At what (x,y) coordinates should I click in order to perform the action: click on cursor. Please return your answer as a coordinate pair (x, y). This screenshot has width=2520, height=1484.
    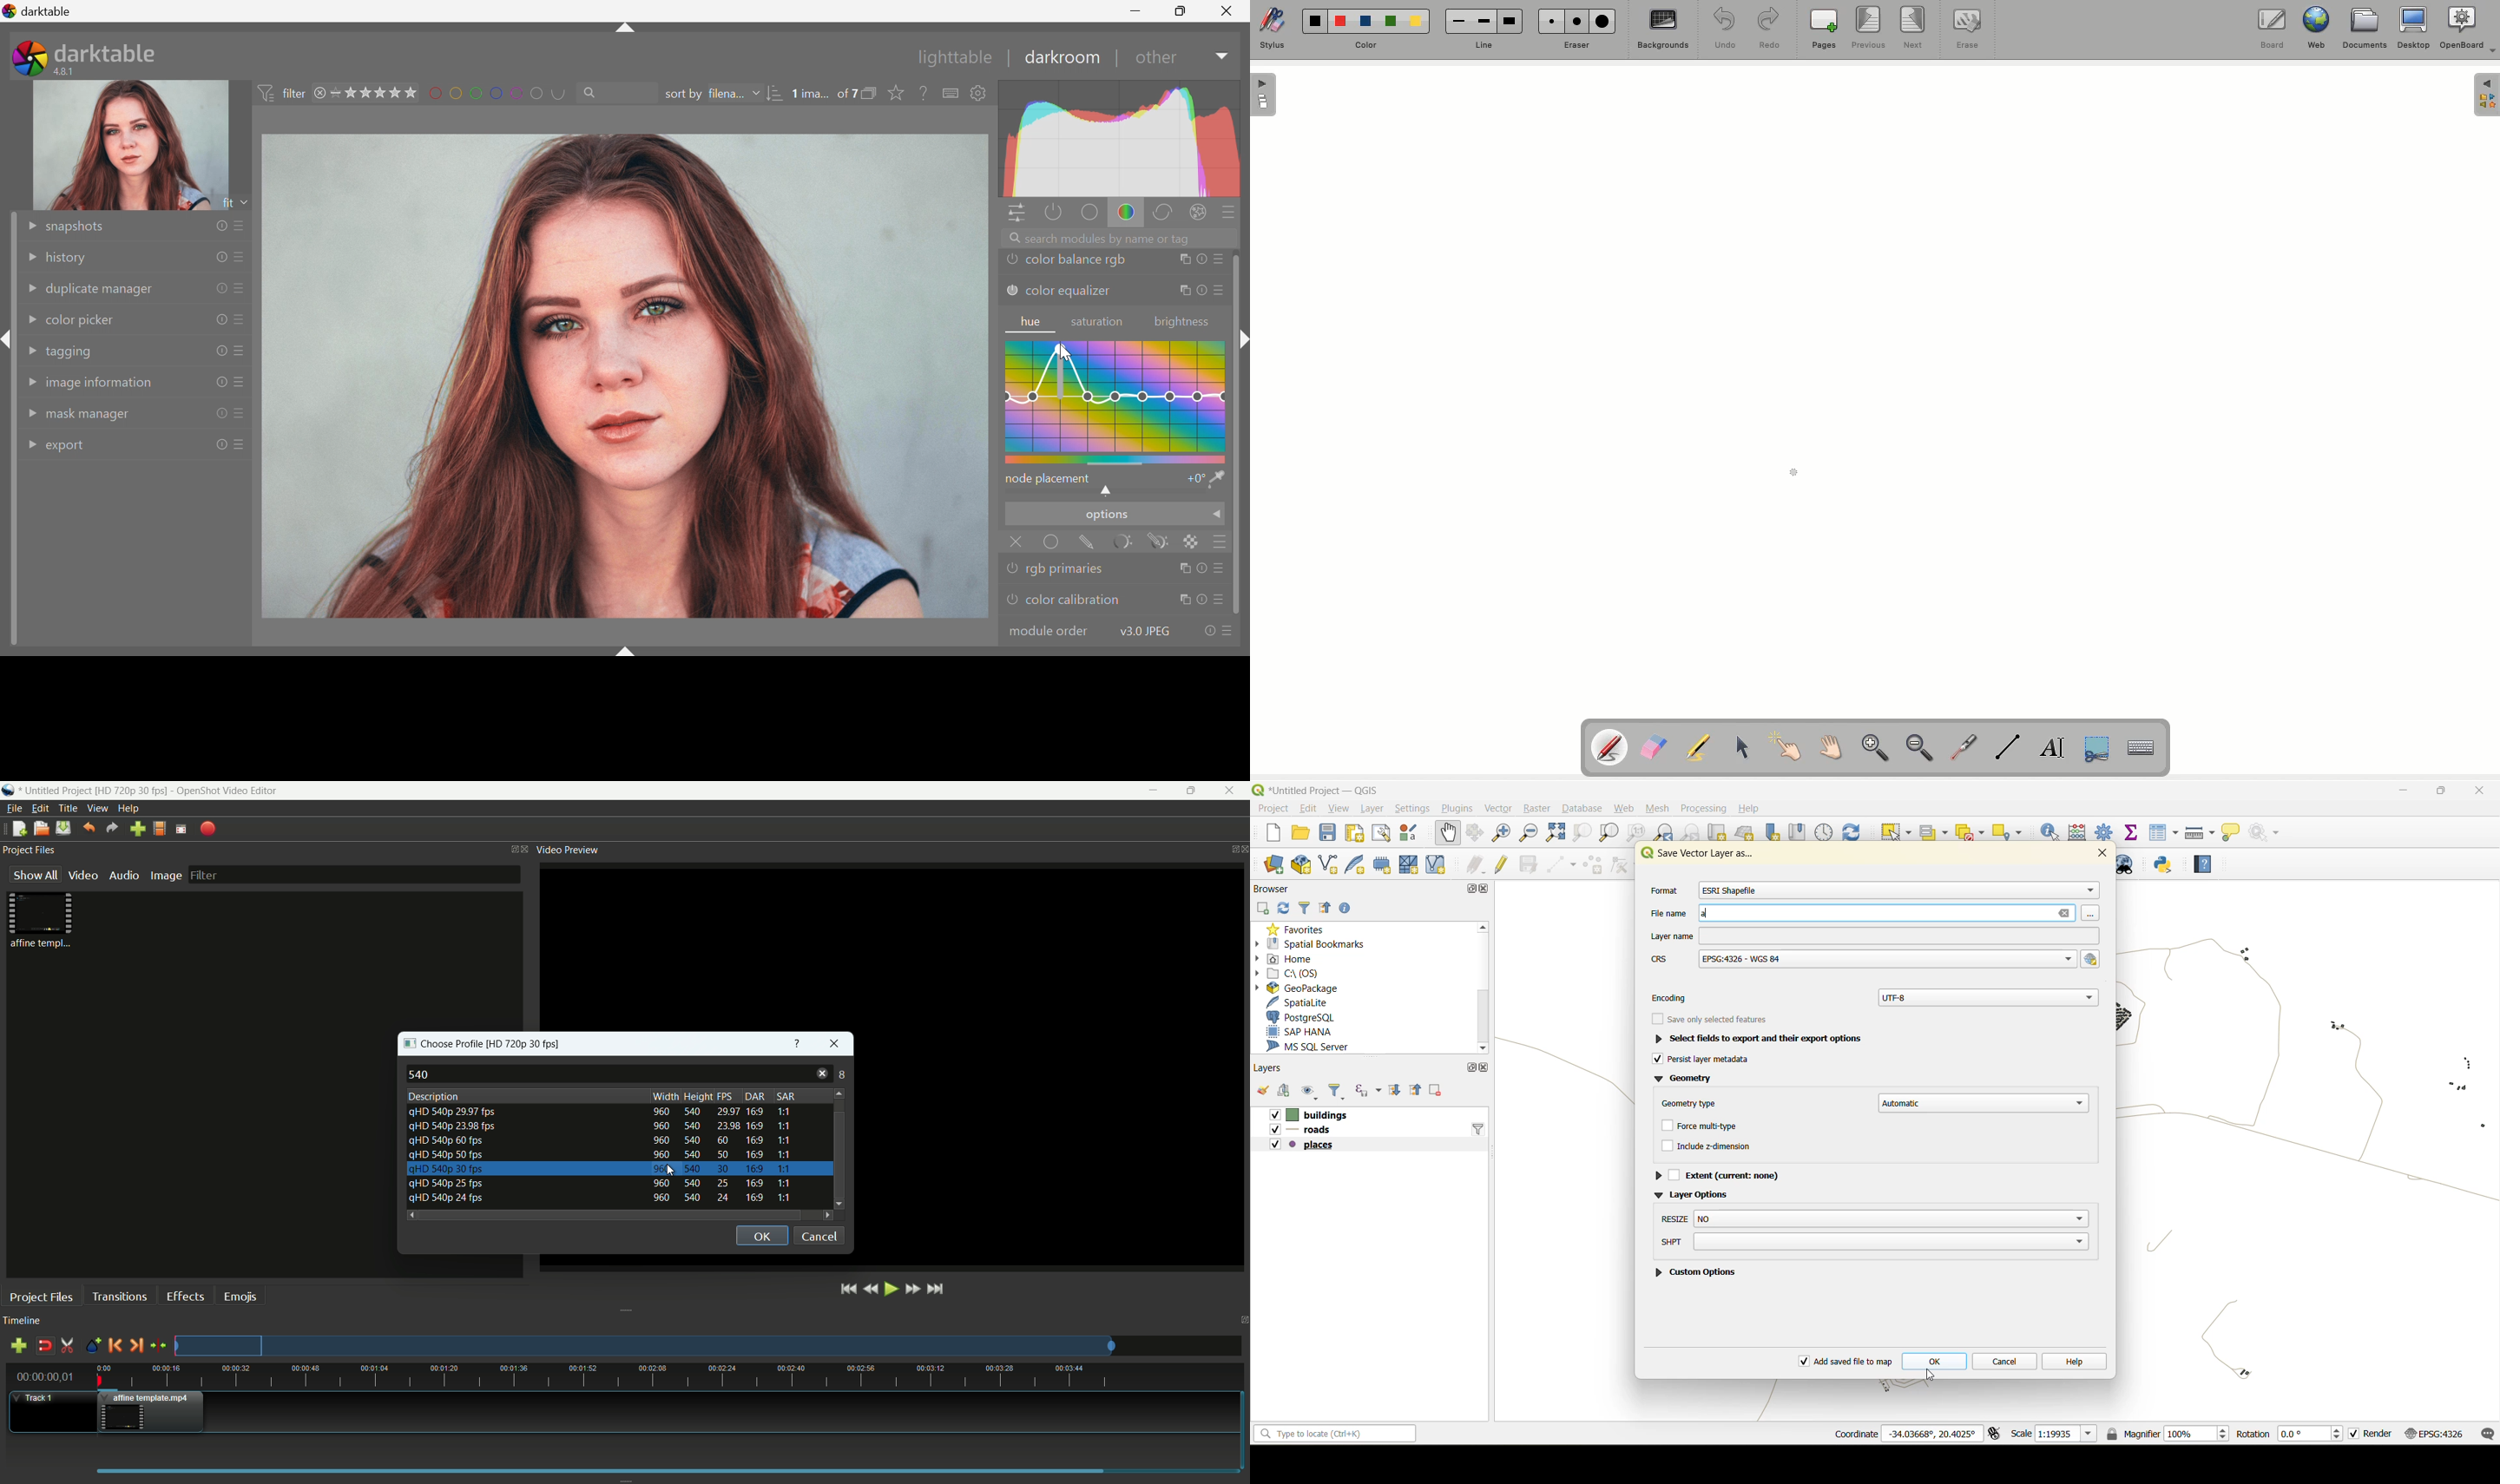
    Looking at the image, I should click on (669, 1172).